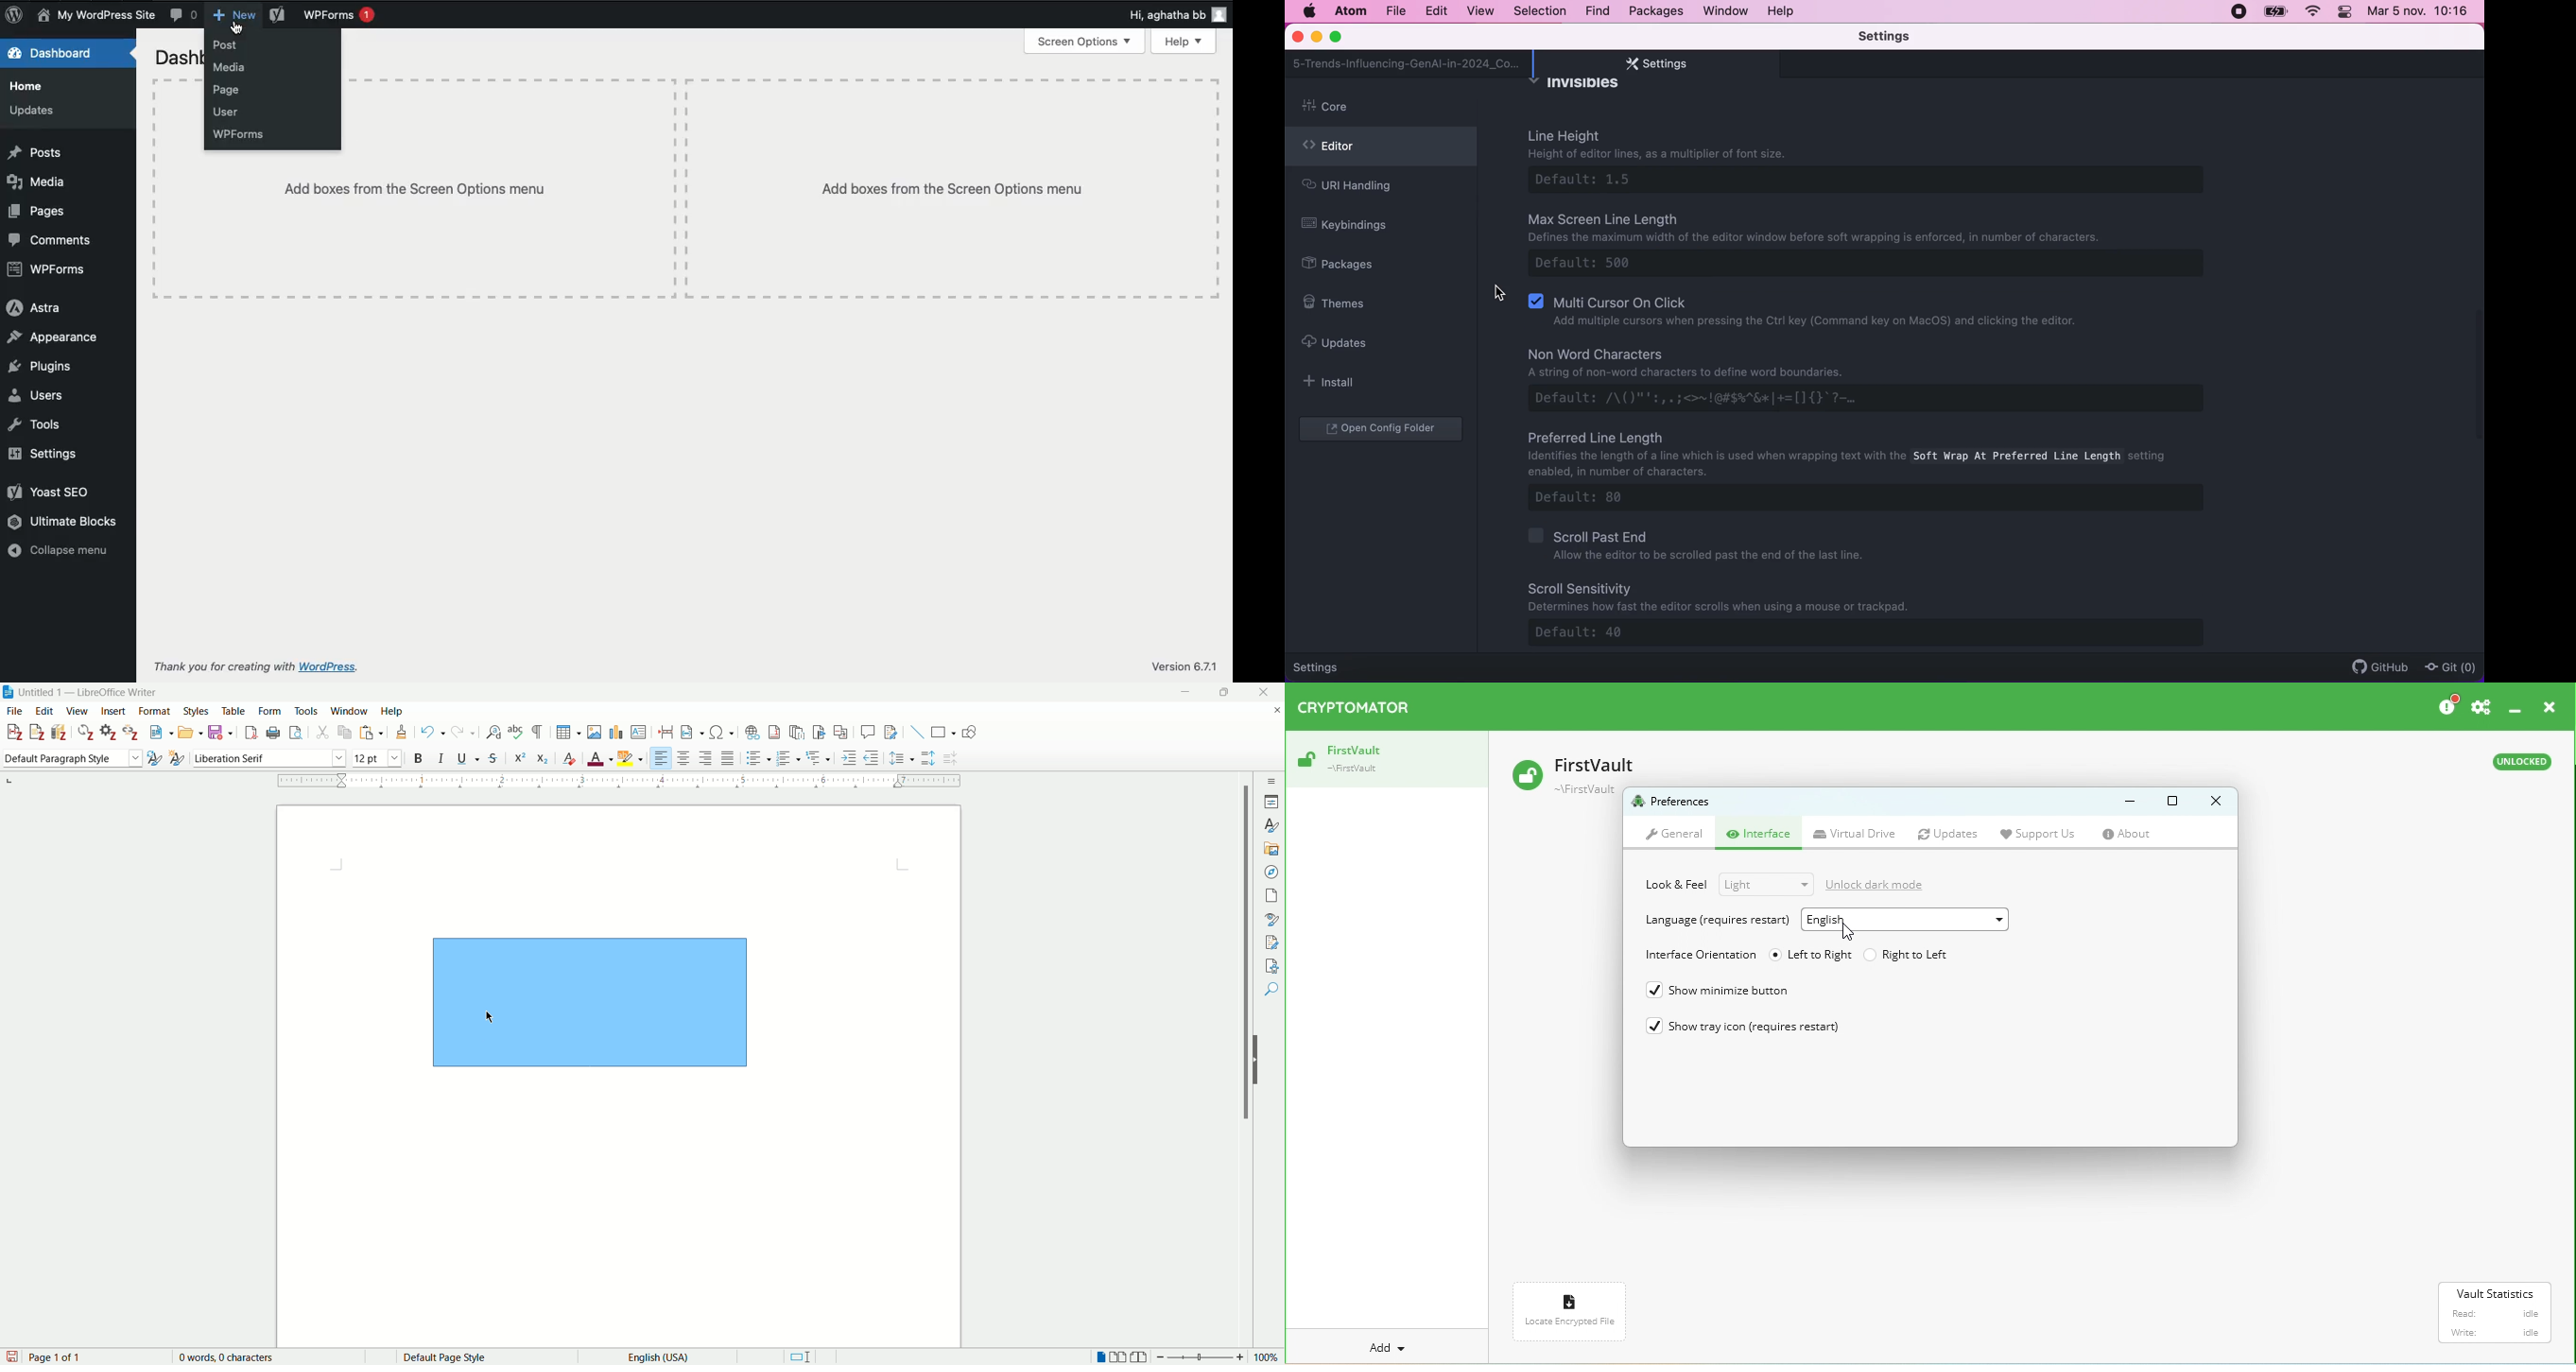 The width and height of the screenshot is (2576, 1372). What do you see at coordinates (221, 732) in the screenshot?
I see `save` at bounding box center [221, 732].